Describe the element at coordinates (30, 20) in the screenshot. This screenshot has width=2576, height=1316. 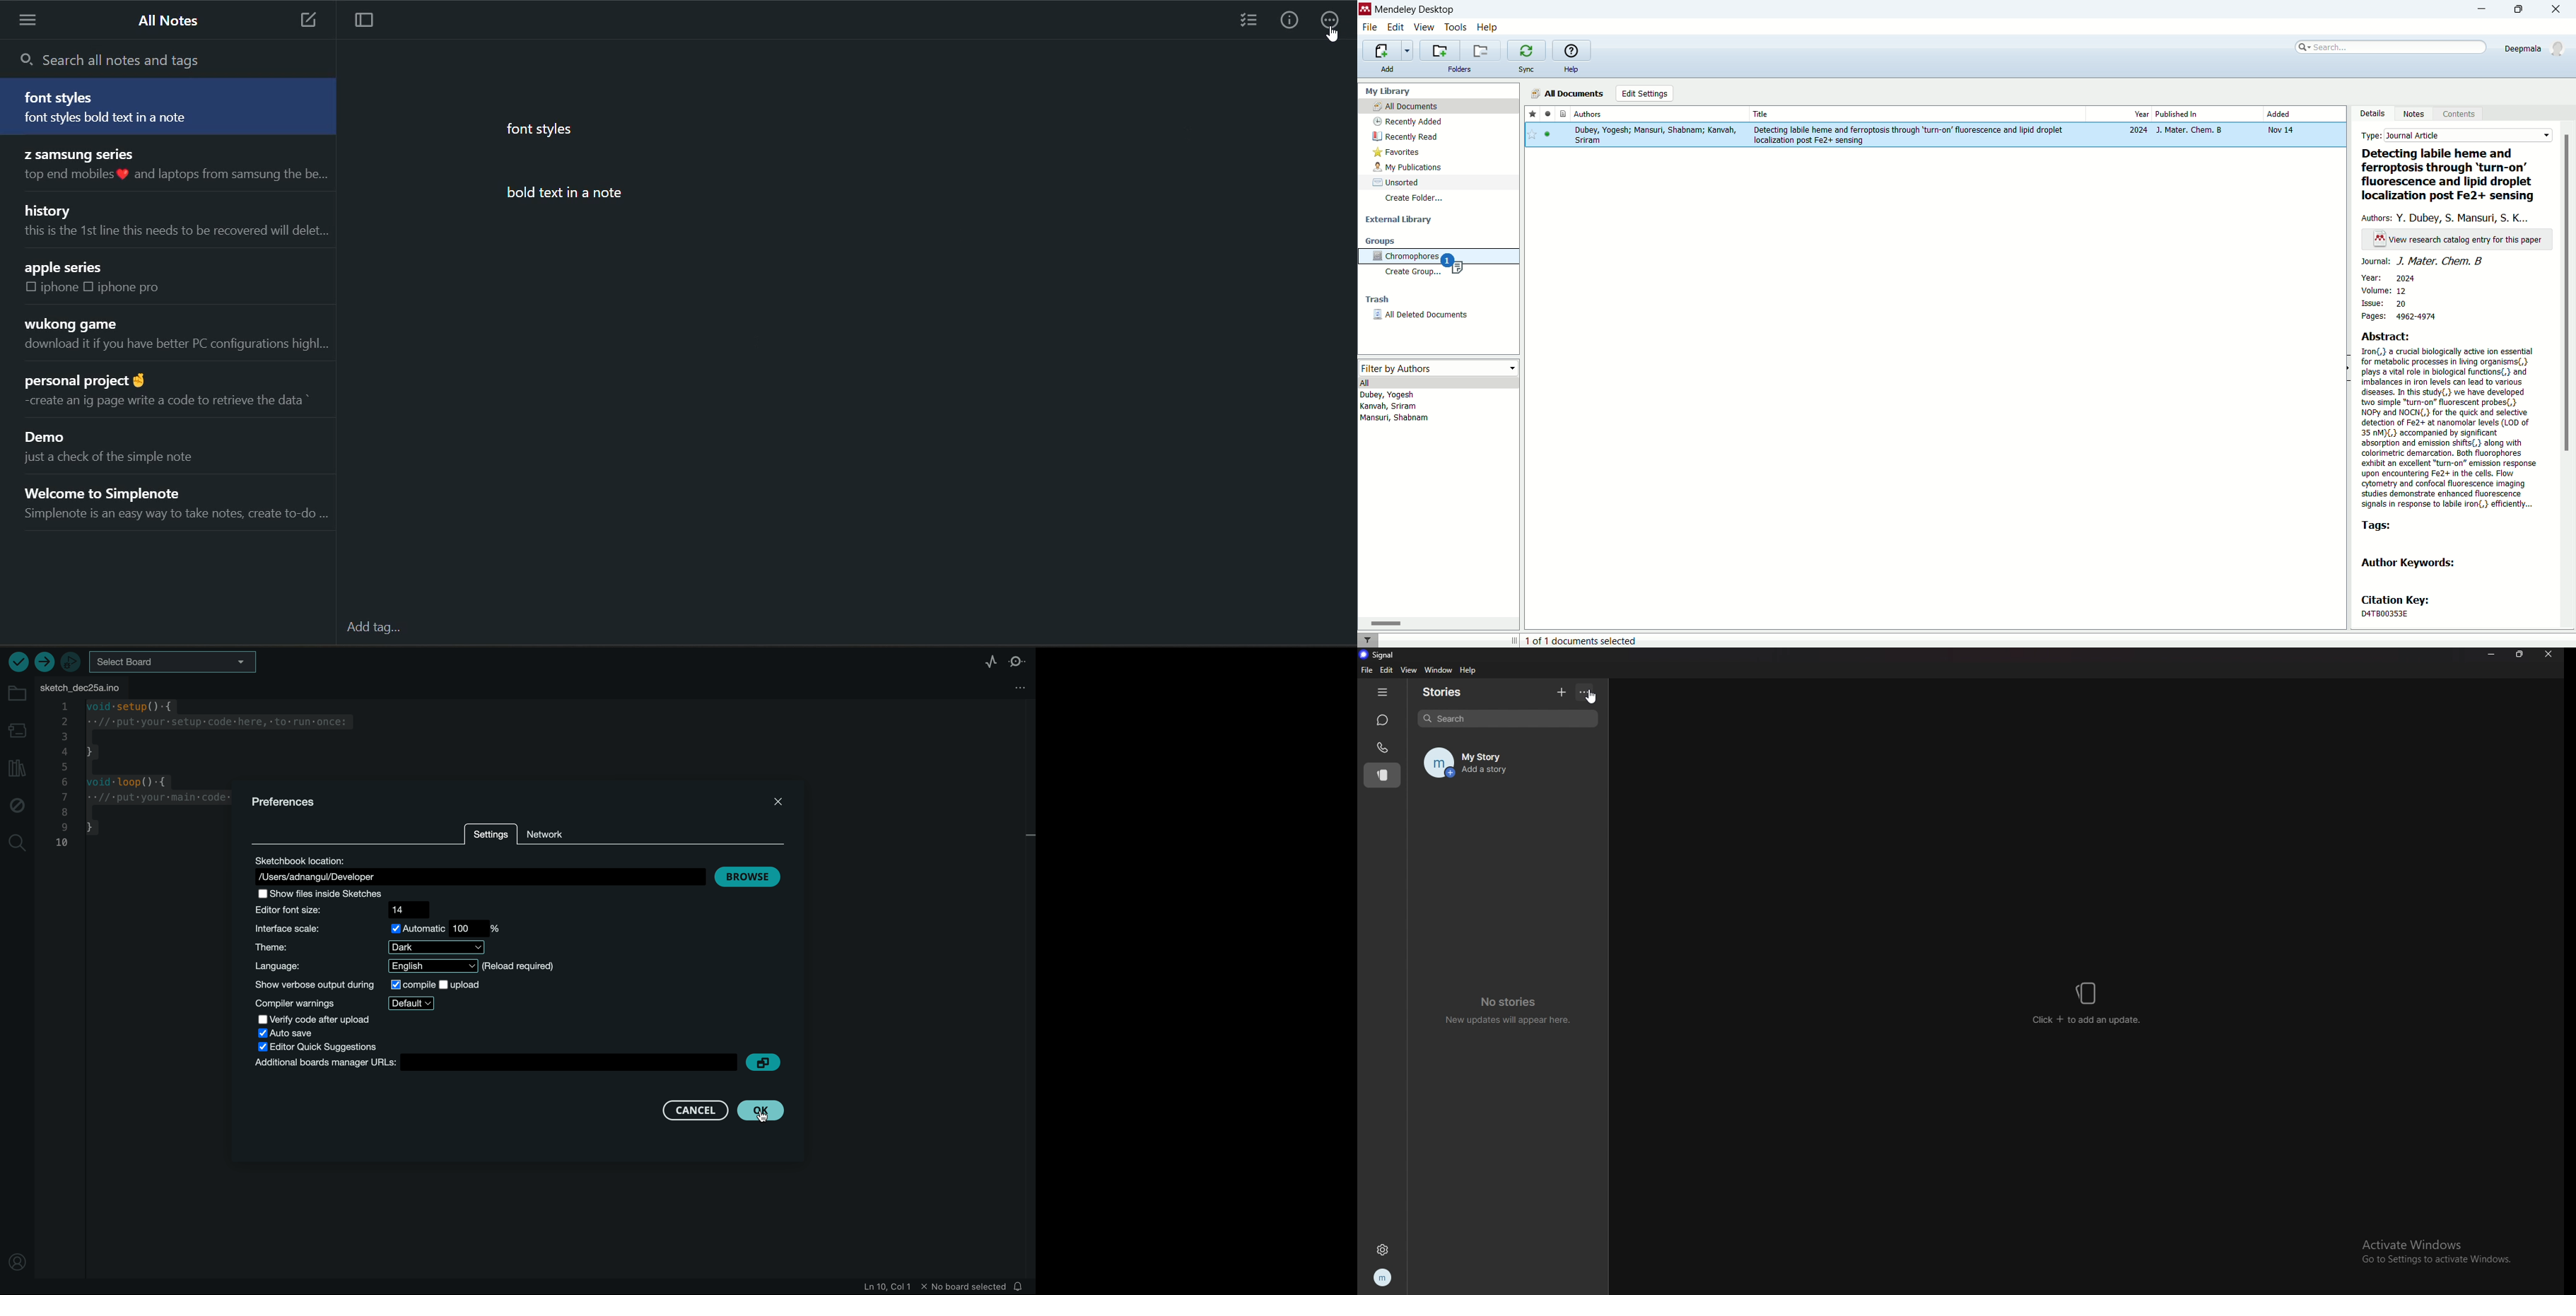
I see `menu` at that location.